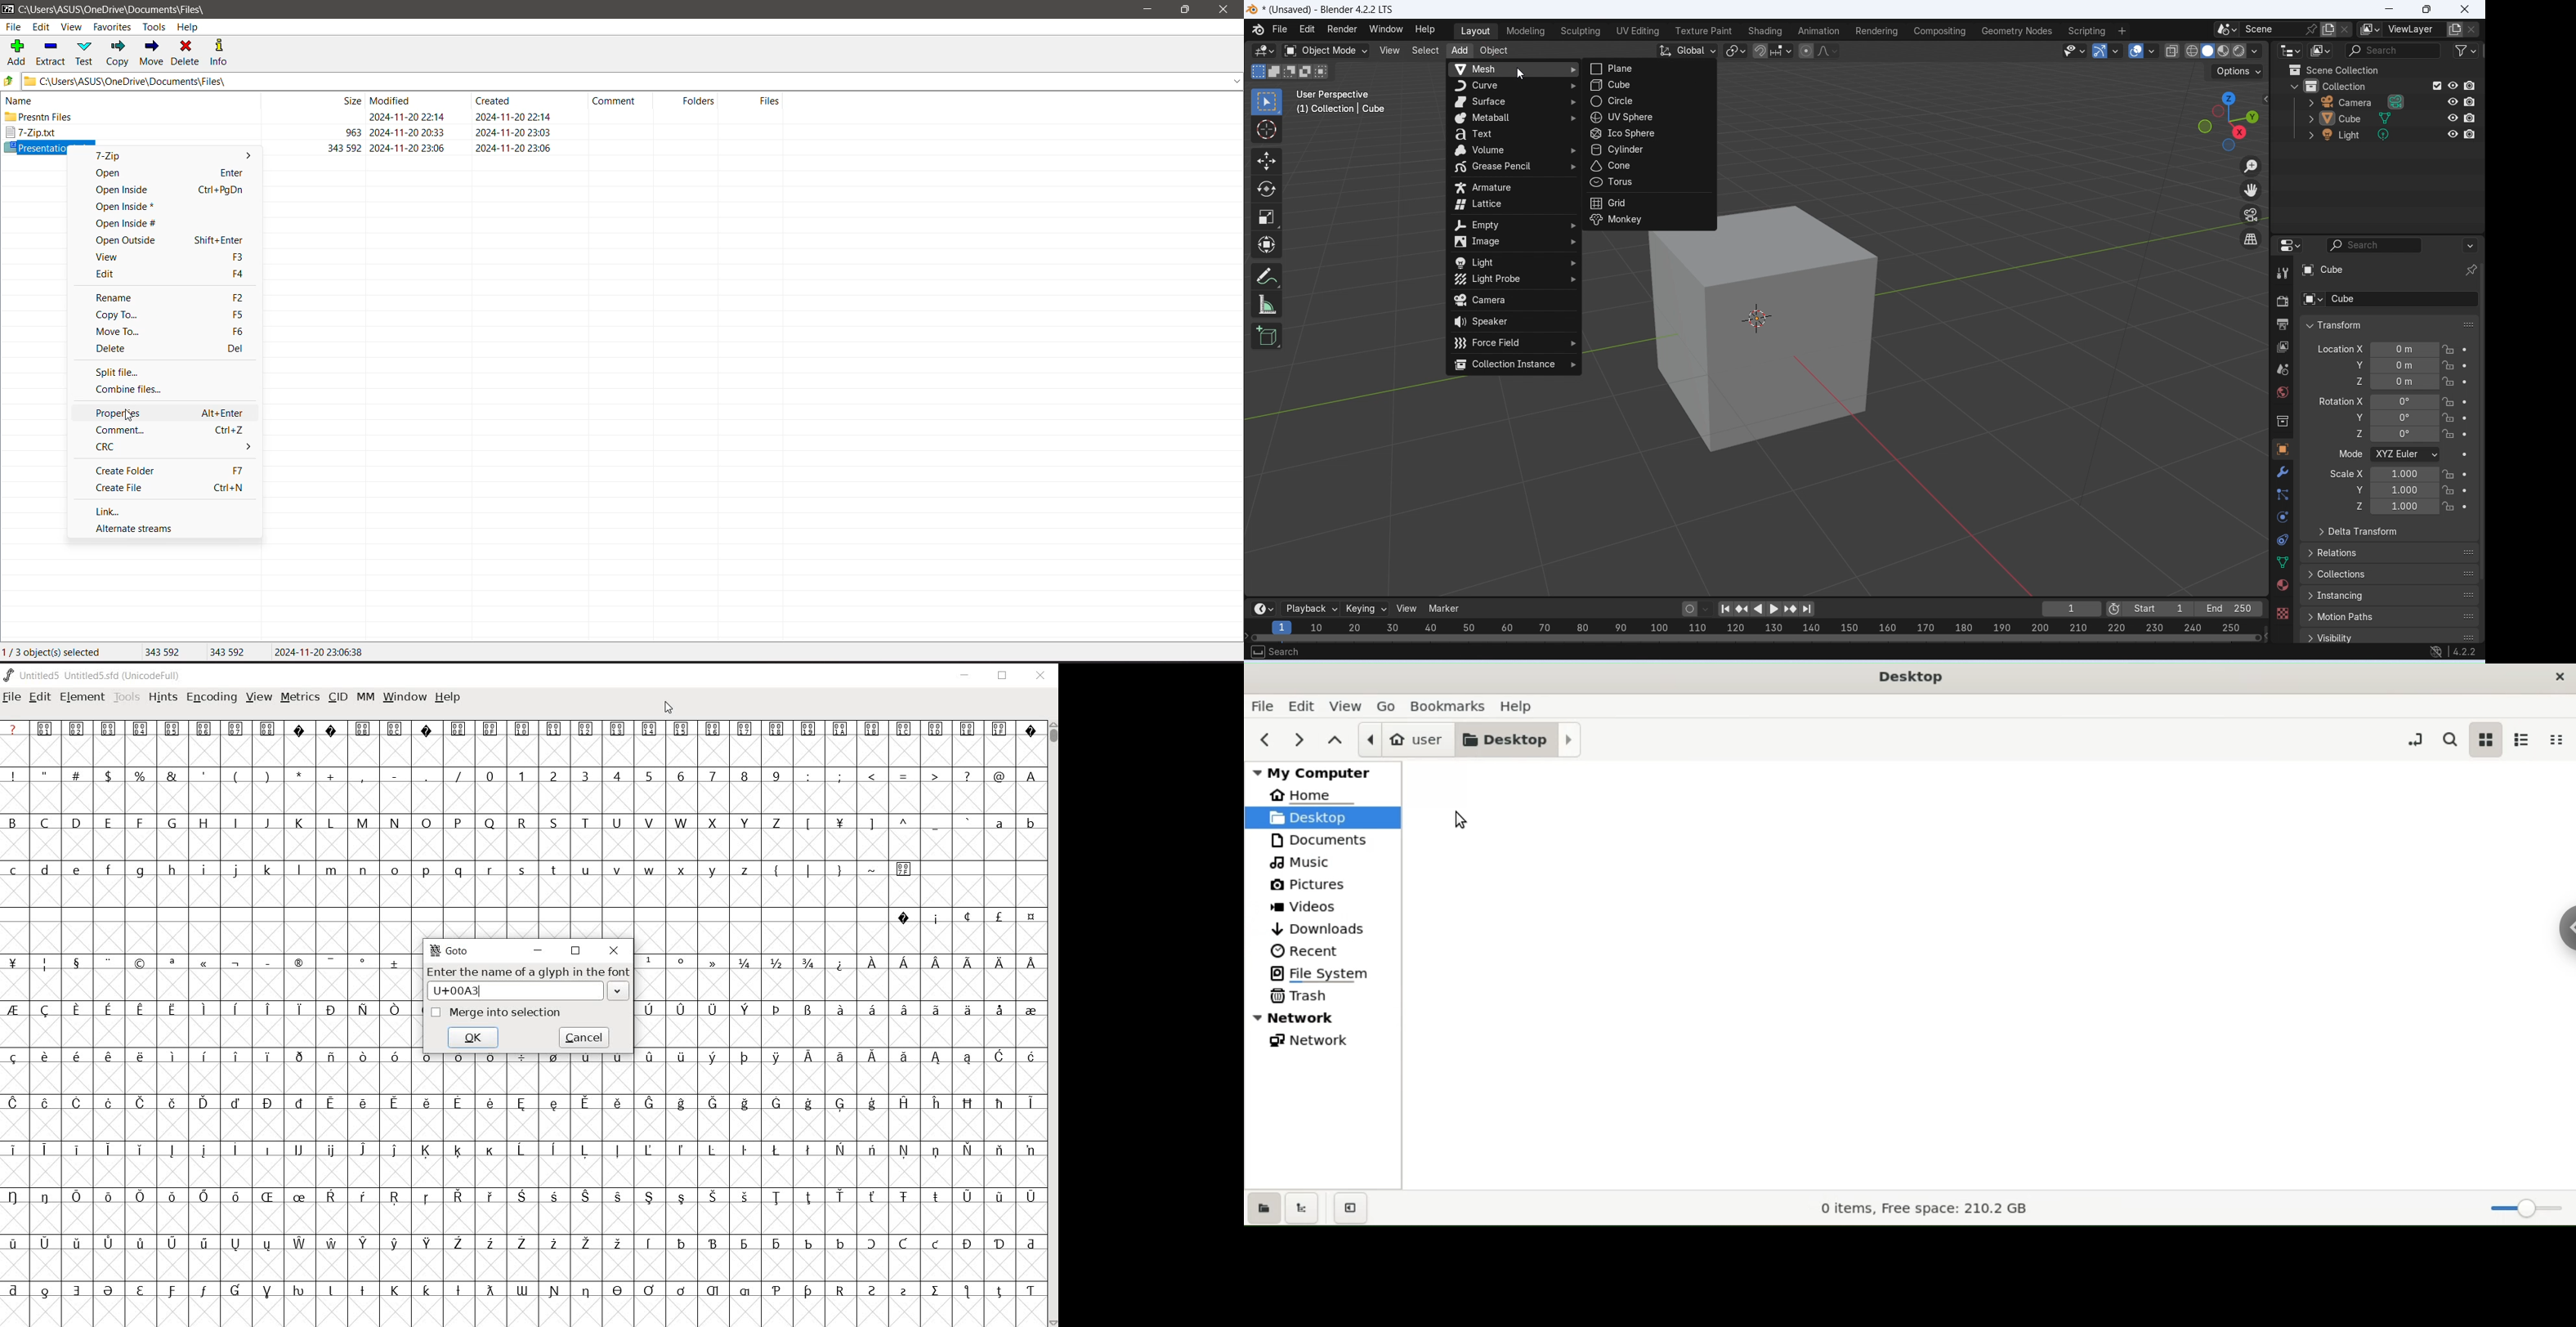 This screenshot has height=1344, width=2576. What do you see at coordinates (163, 257) in the screenshot?
I see `View` at bounding box center [163, 257].